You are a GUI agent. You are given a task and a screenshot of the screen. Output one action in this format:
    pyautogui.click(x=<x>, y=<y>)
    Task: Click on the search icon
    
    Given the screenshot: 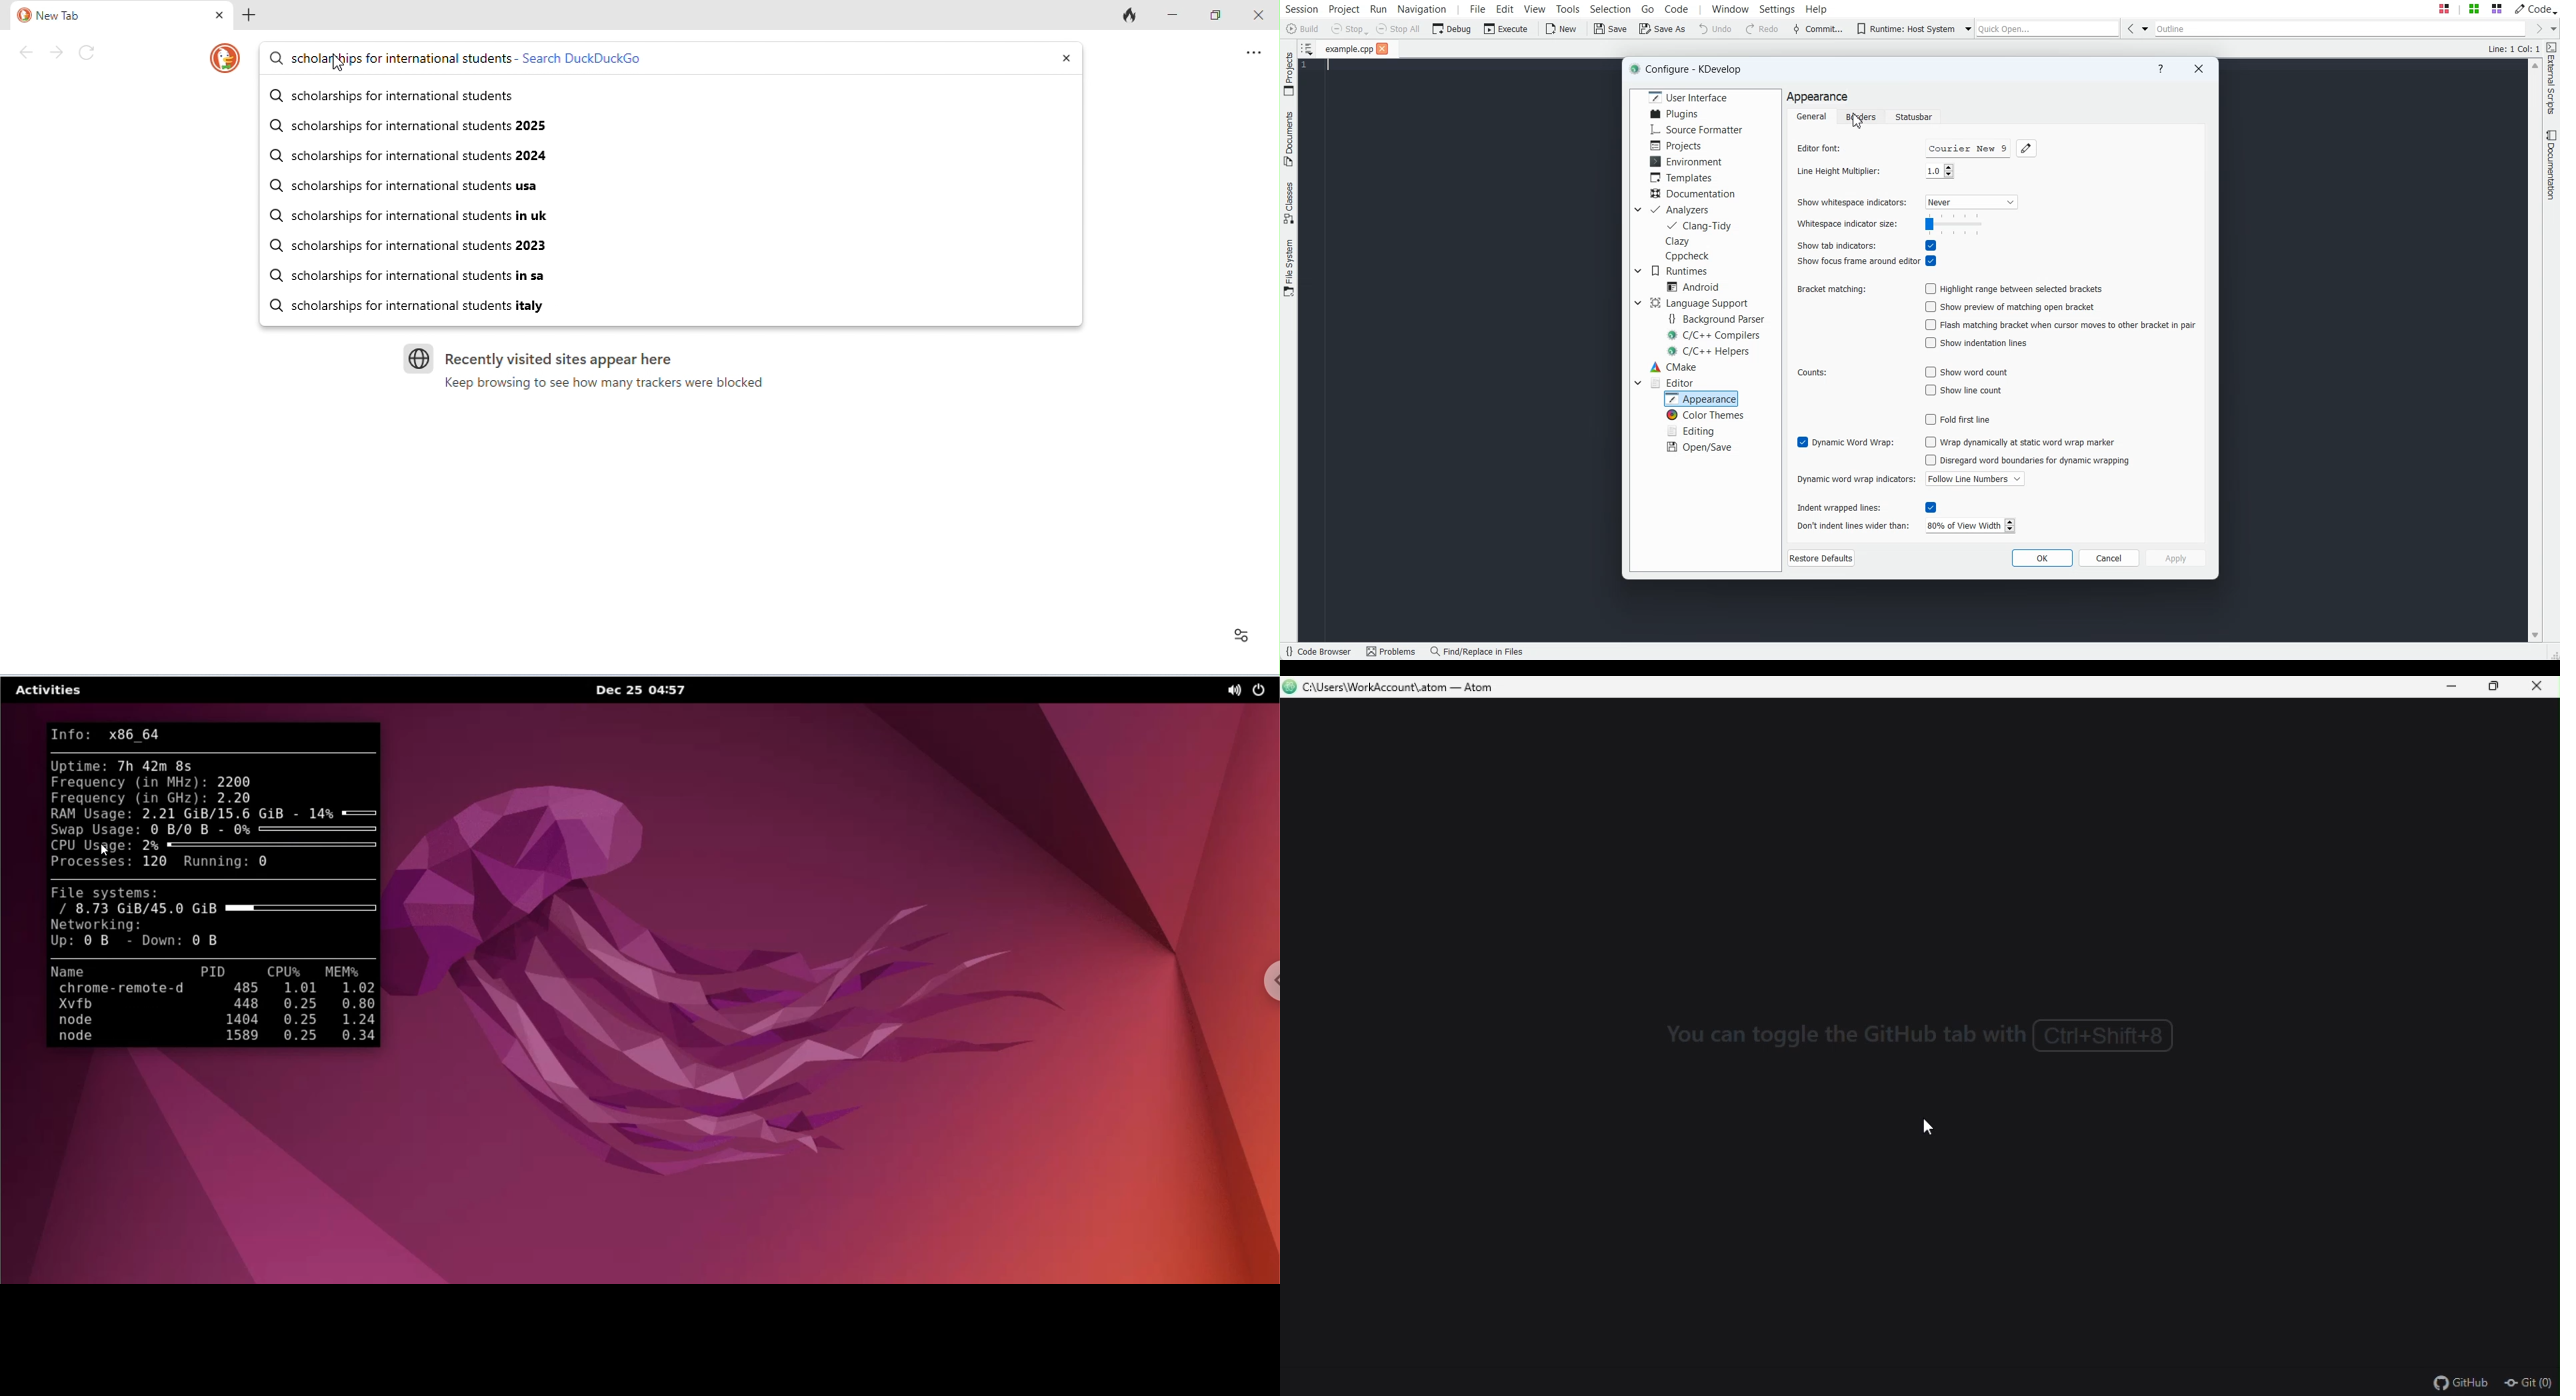 What is the action you would take?
    pyautogui.click(x=272, y=274)
    